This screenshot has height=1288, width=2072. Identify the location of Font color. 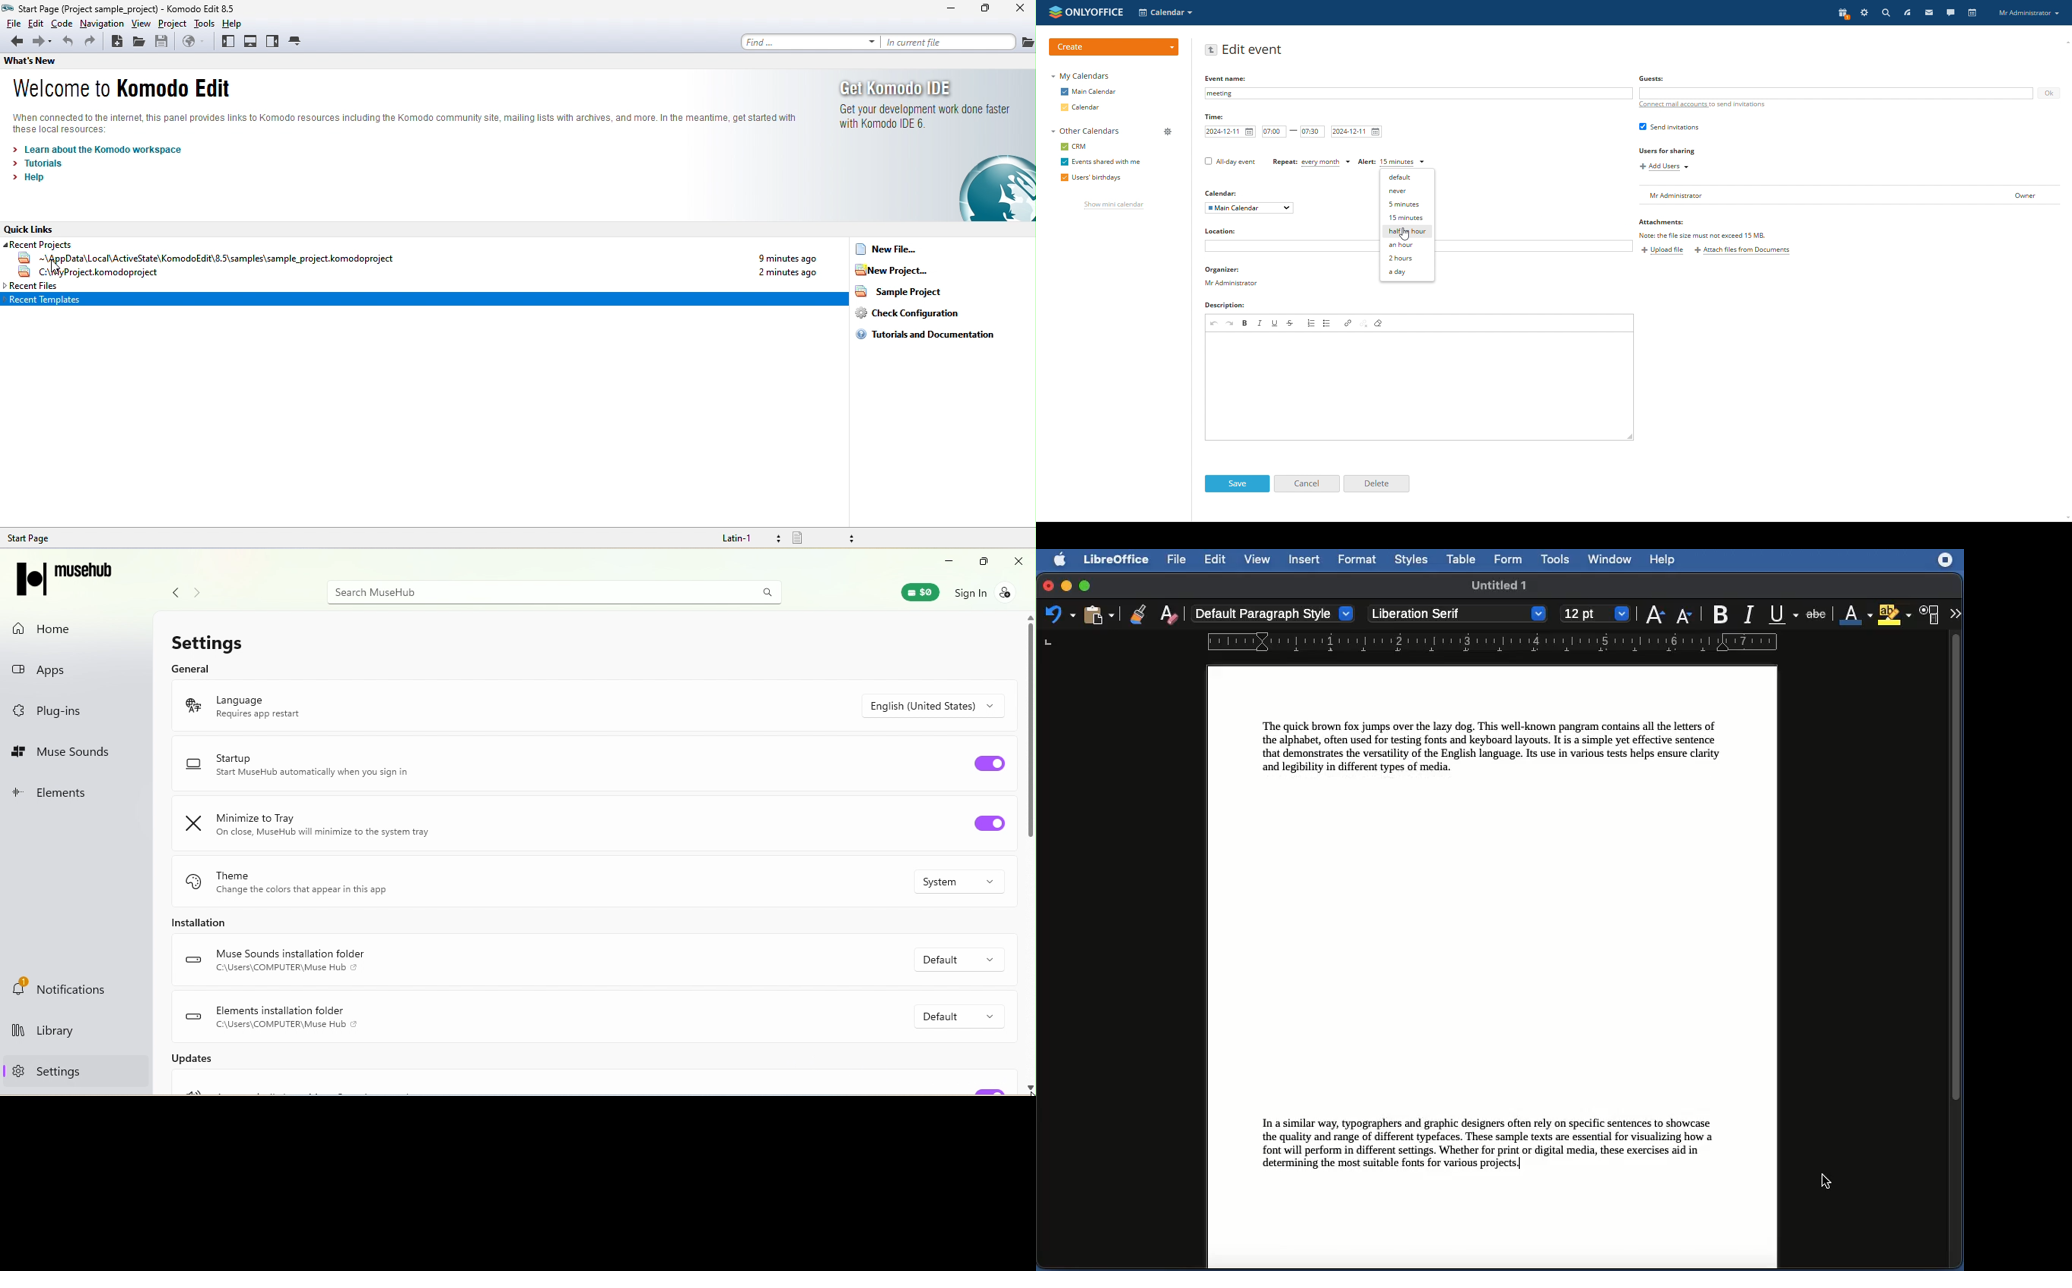
(1855, 615).